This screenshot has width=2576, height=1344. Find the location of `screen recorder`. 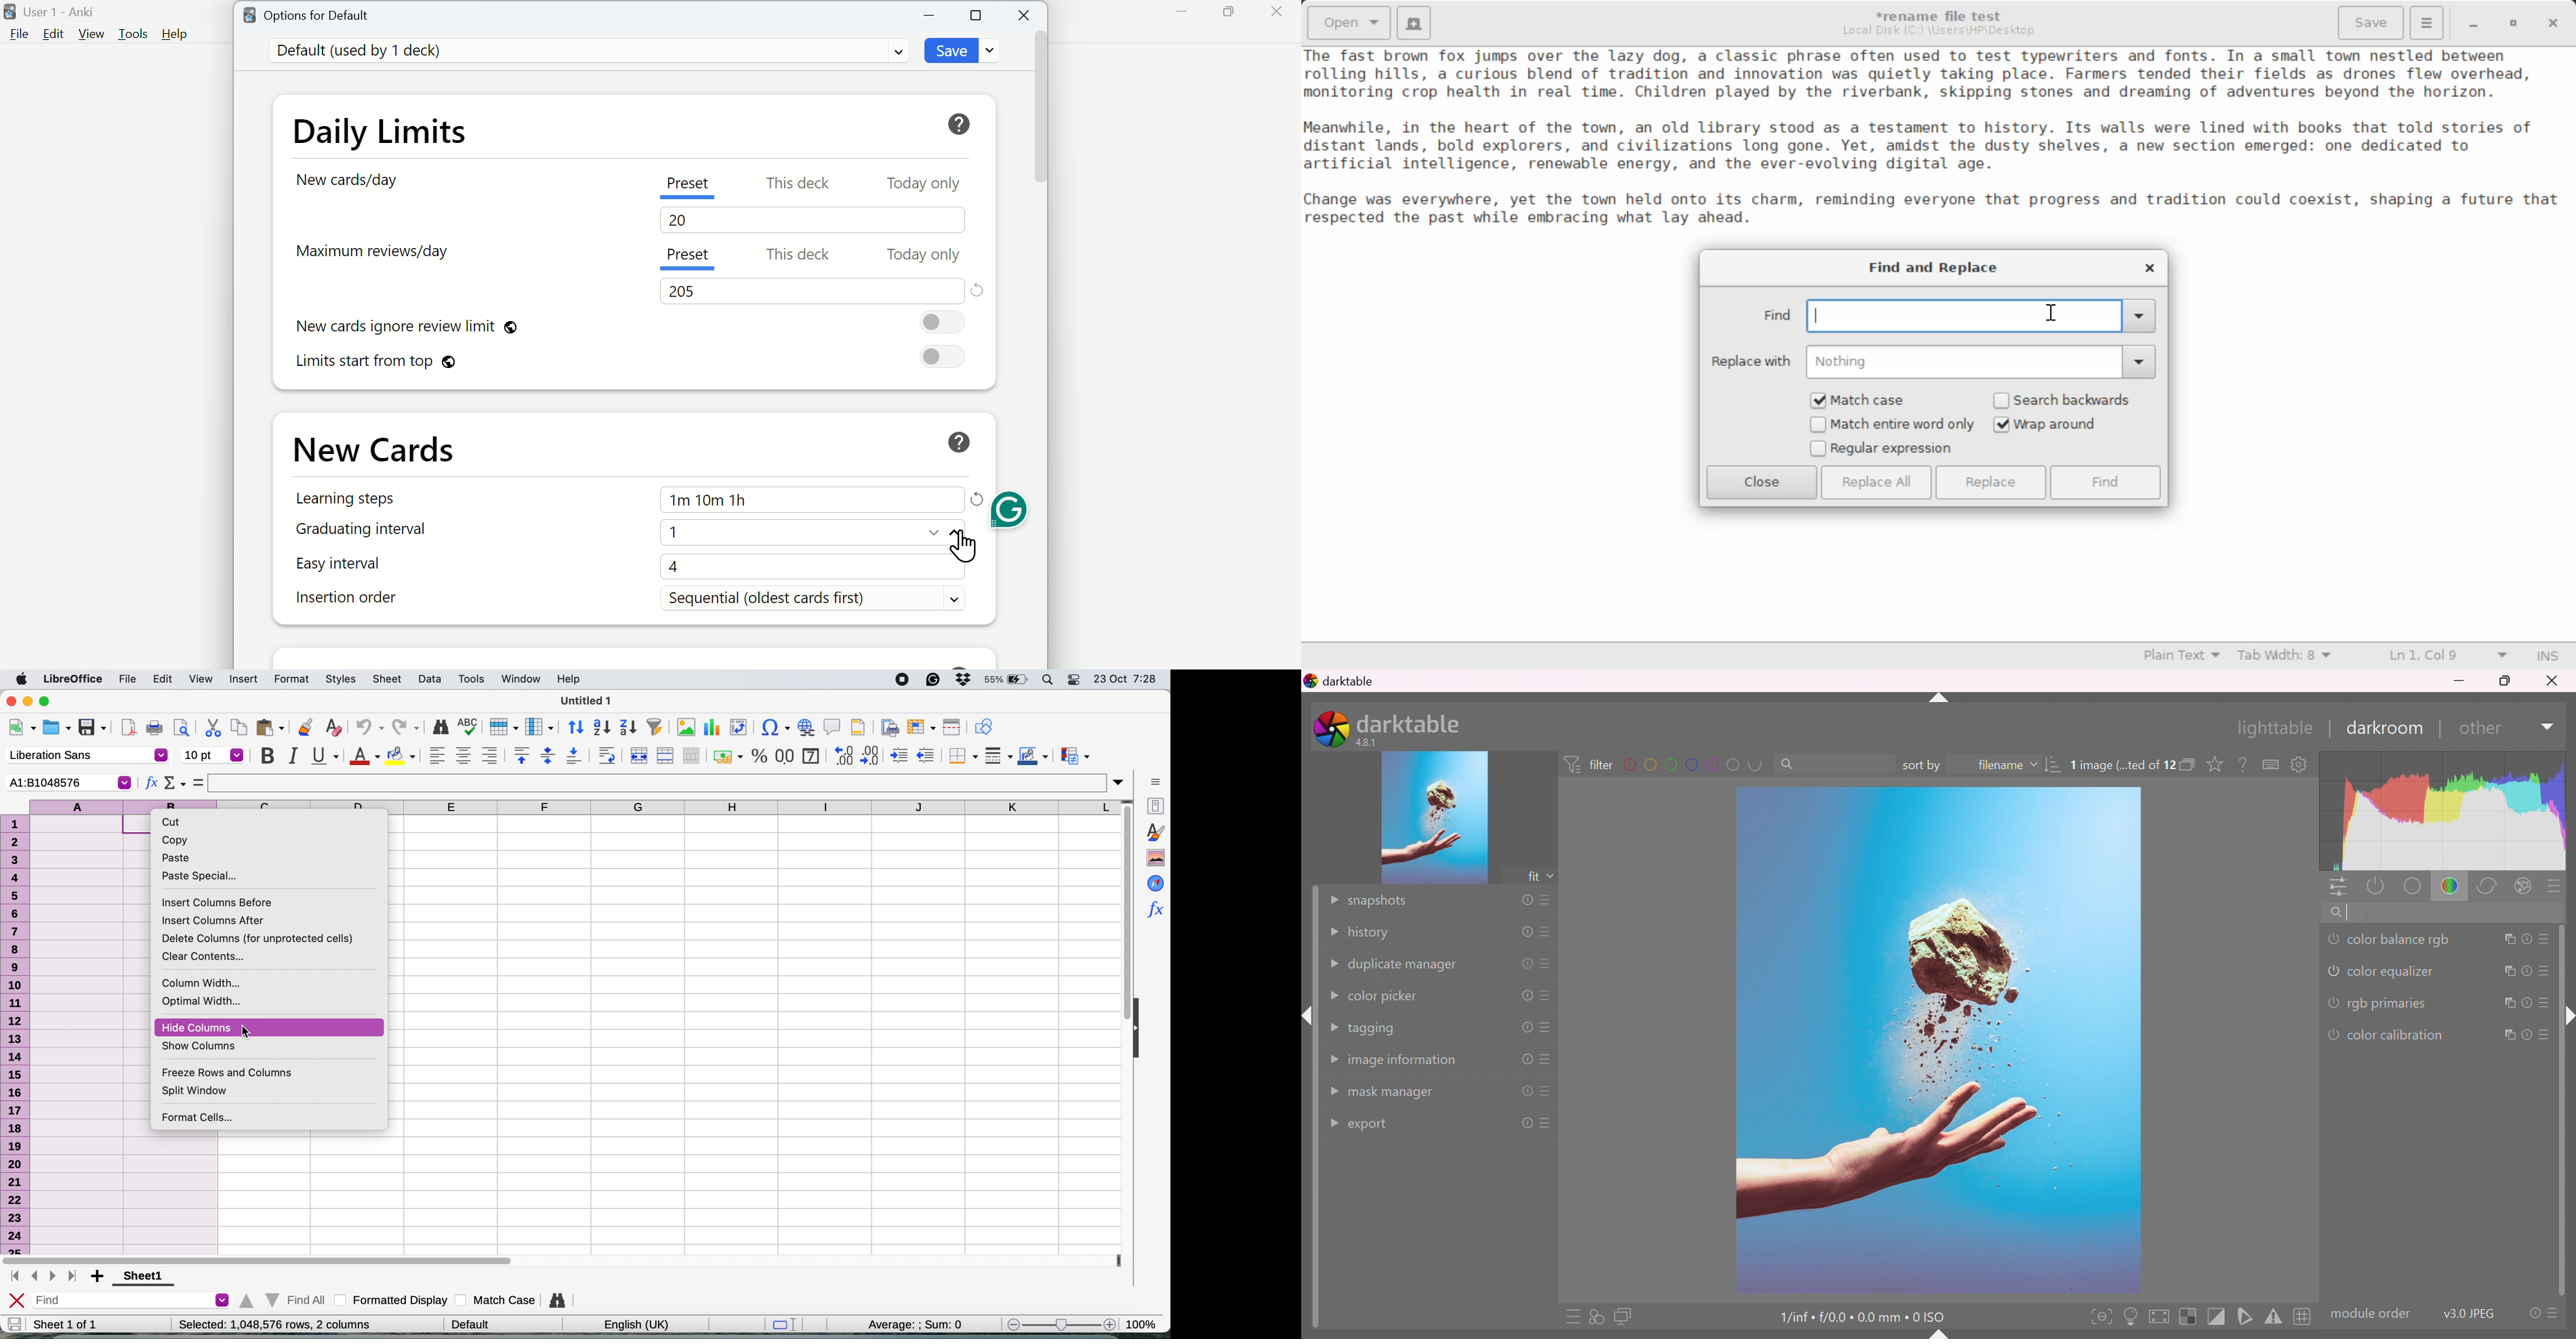

screen recorder is located at coordinates (898, 679).